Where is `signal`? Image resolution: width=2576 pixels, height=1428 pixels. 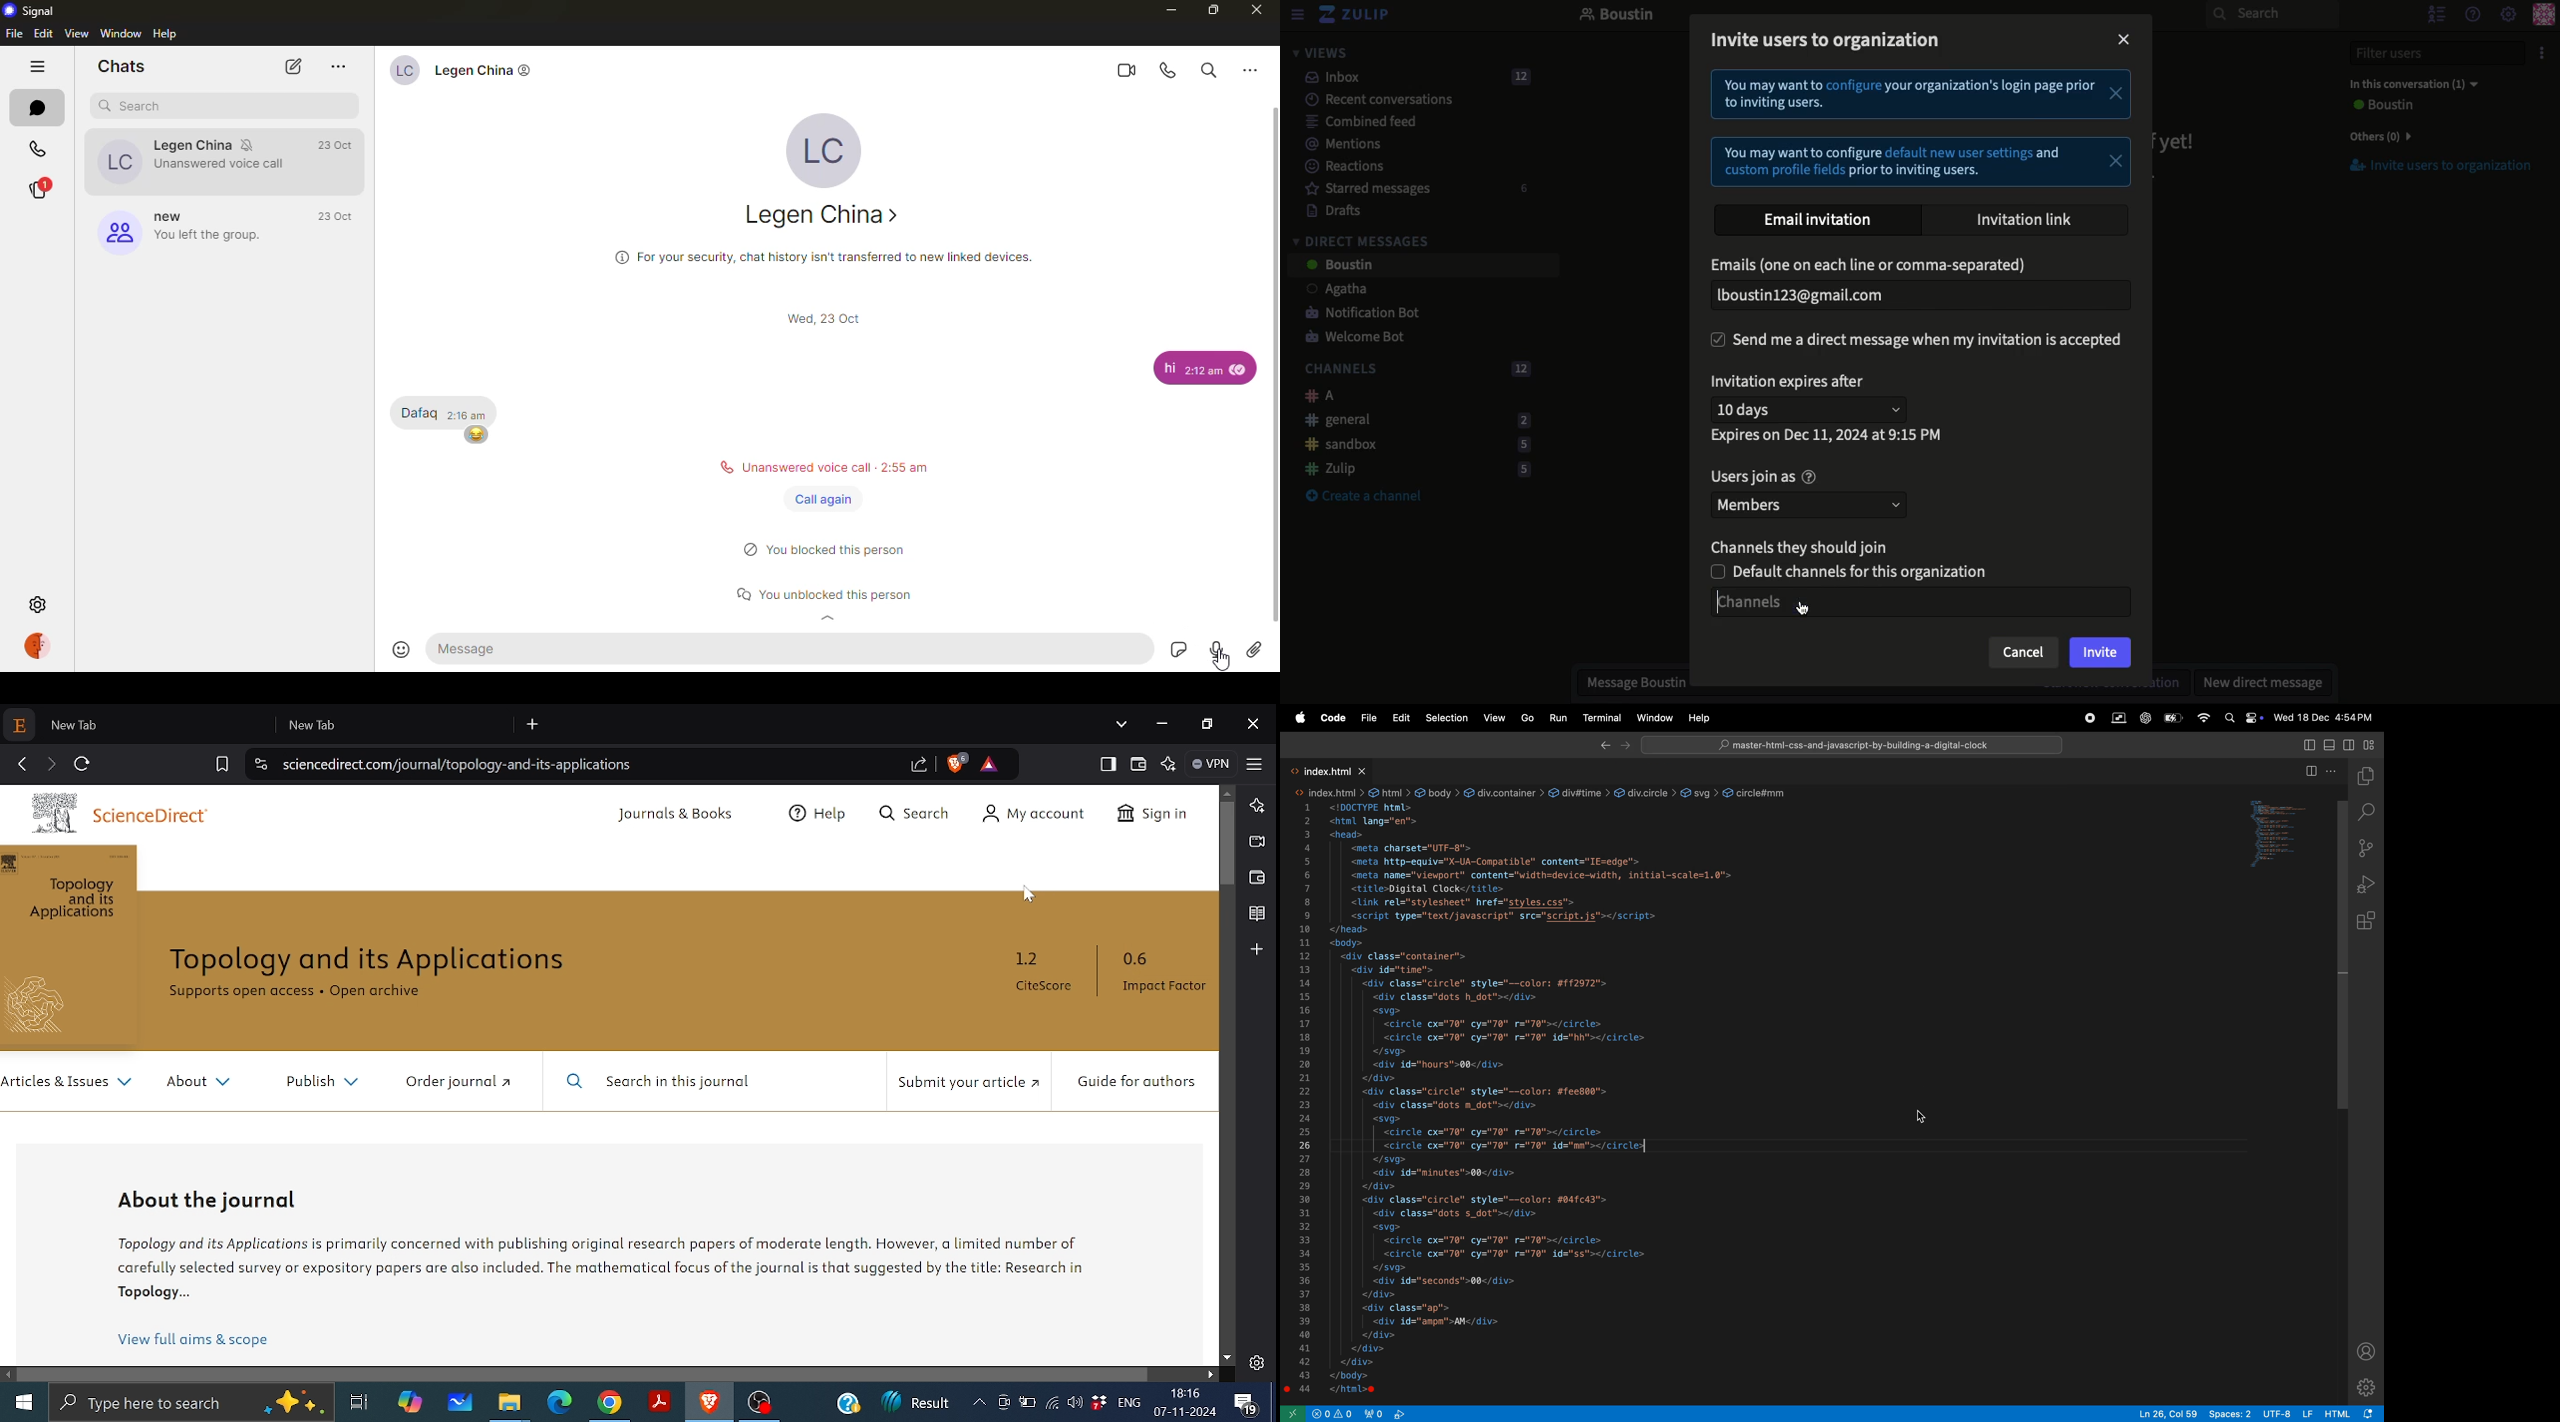 signal is located at coordinates (29, 9).